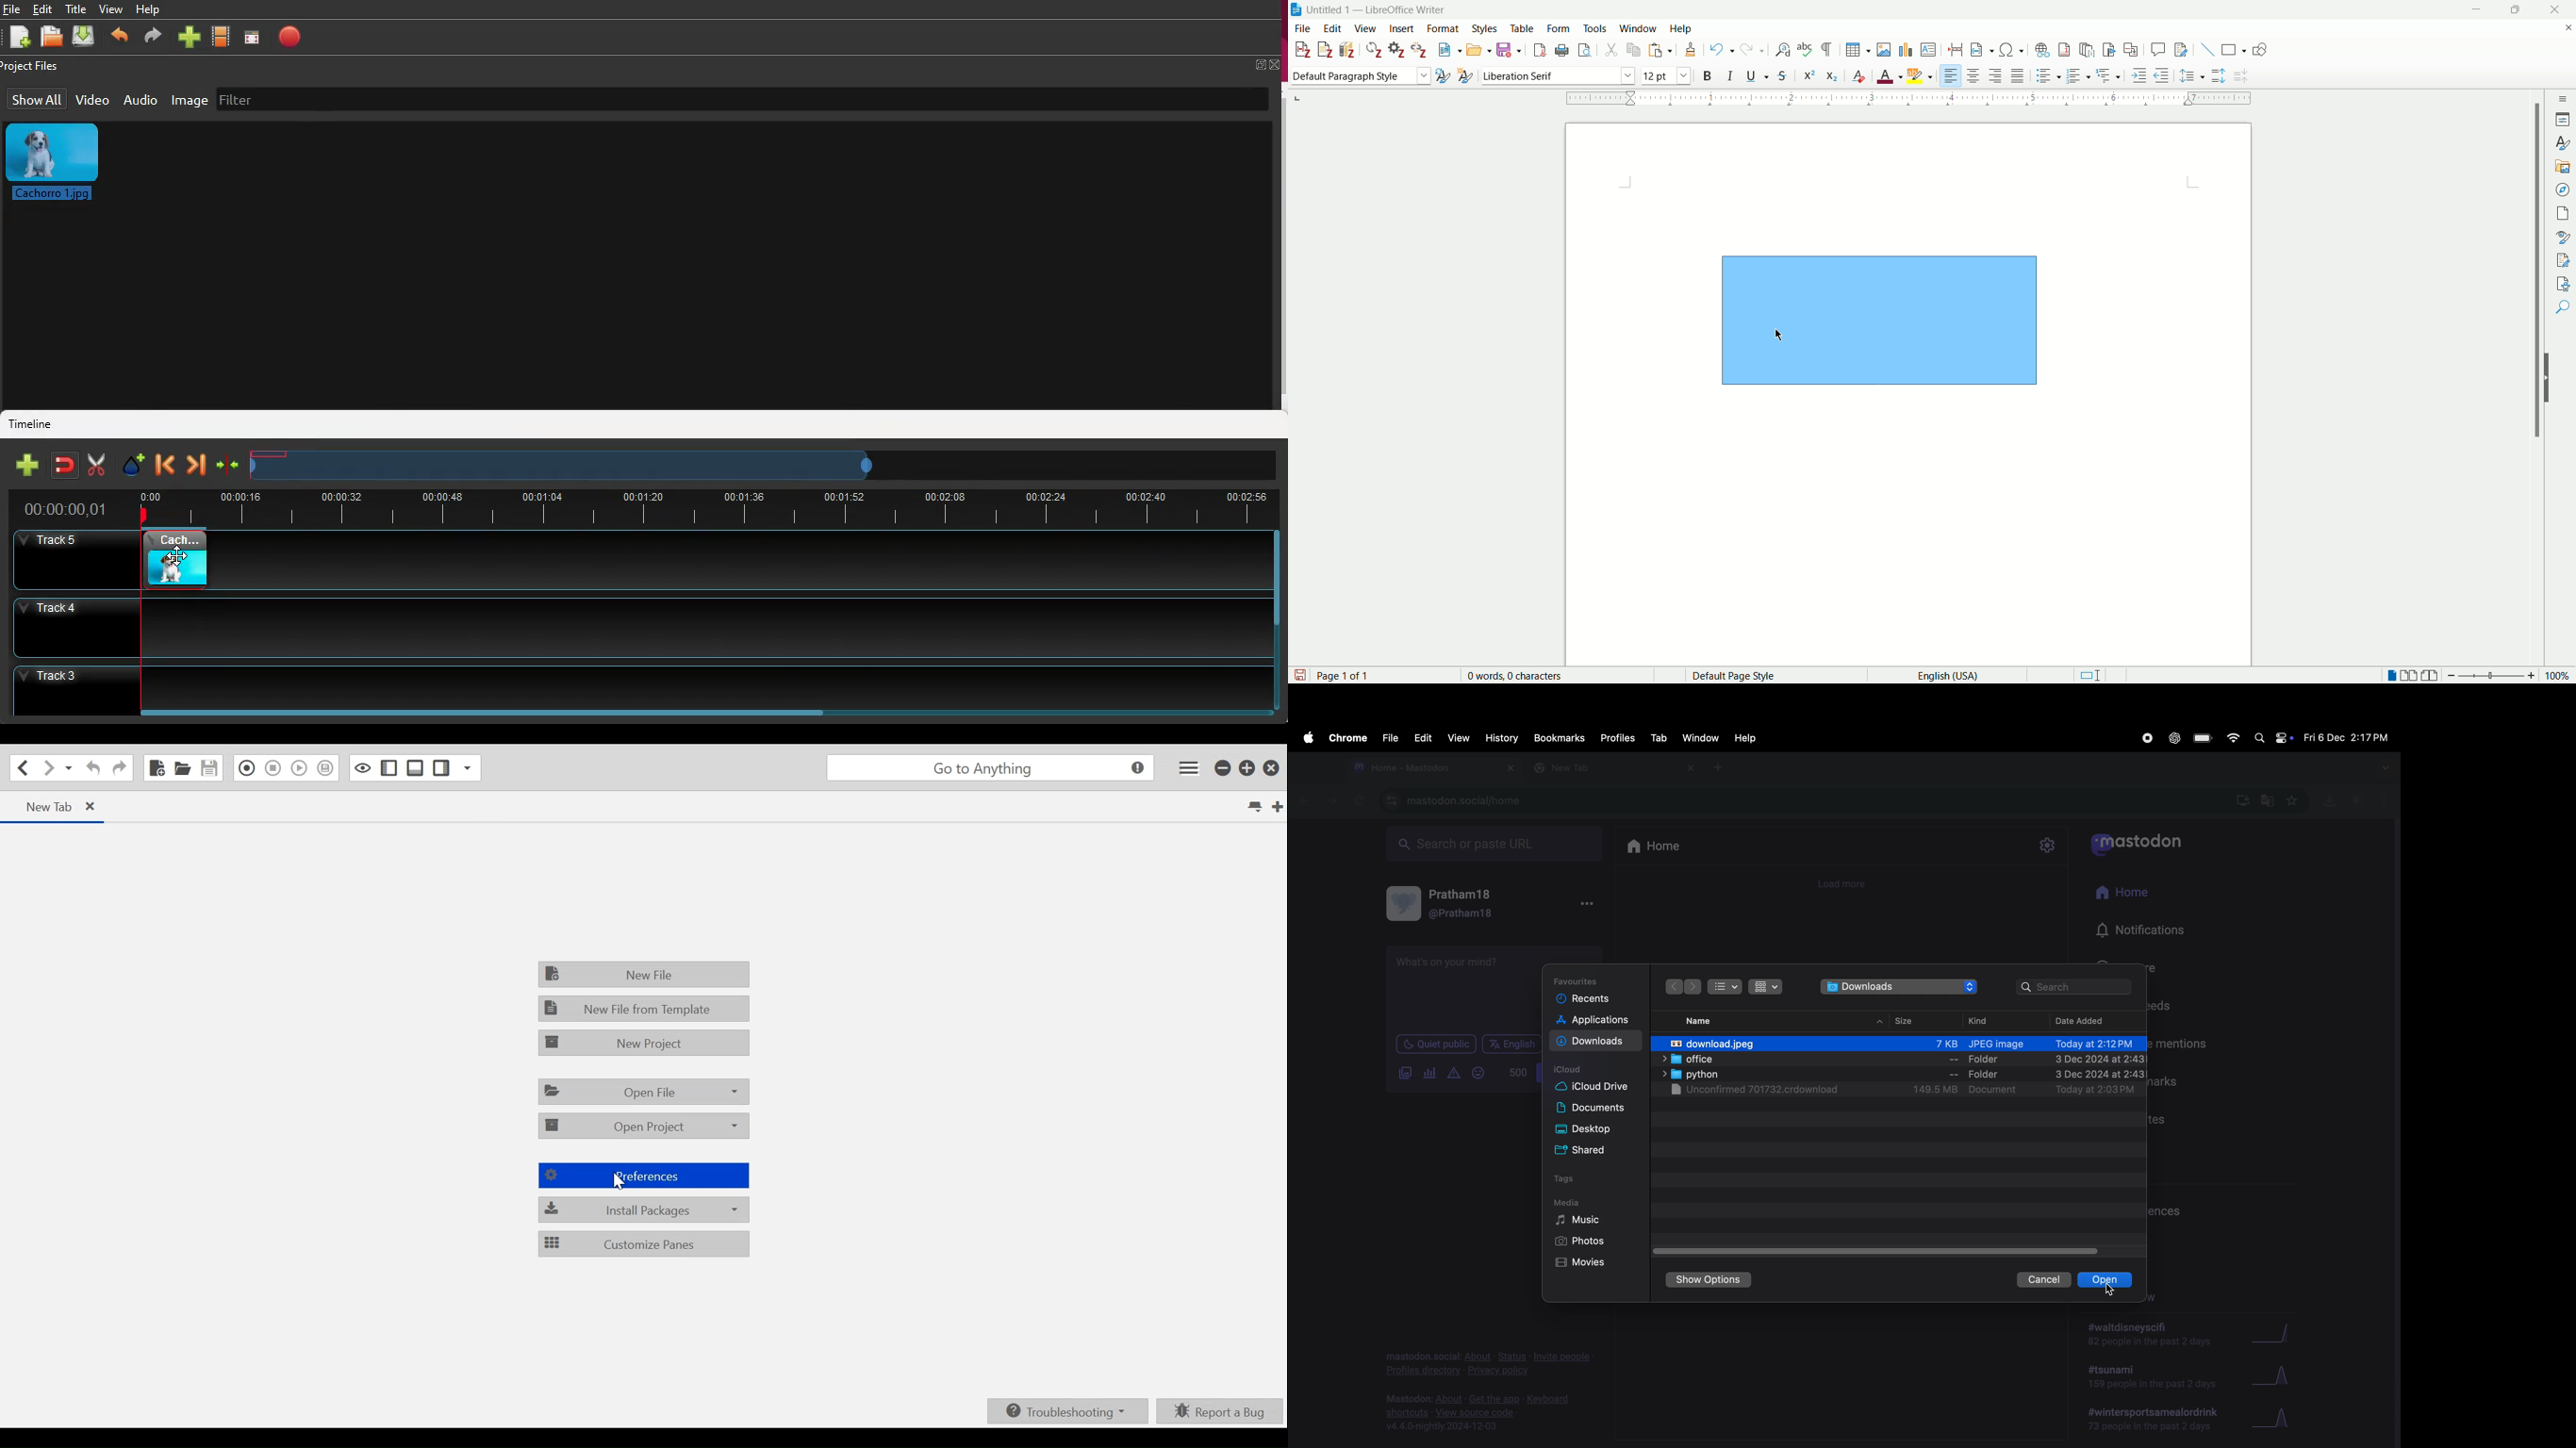  I want to click on toggle formatting, so click(1827, 50).